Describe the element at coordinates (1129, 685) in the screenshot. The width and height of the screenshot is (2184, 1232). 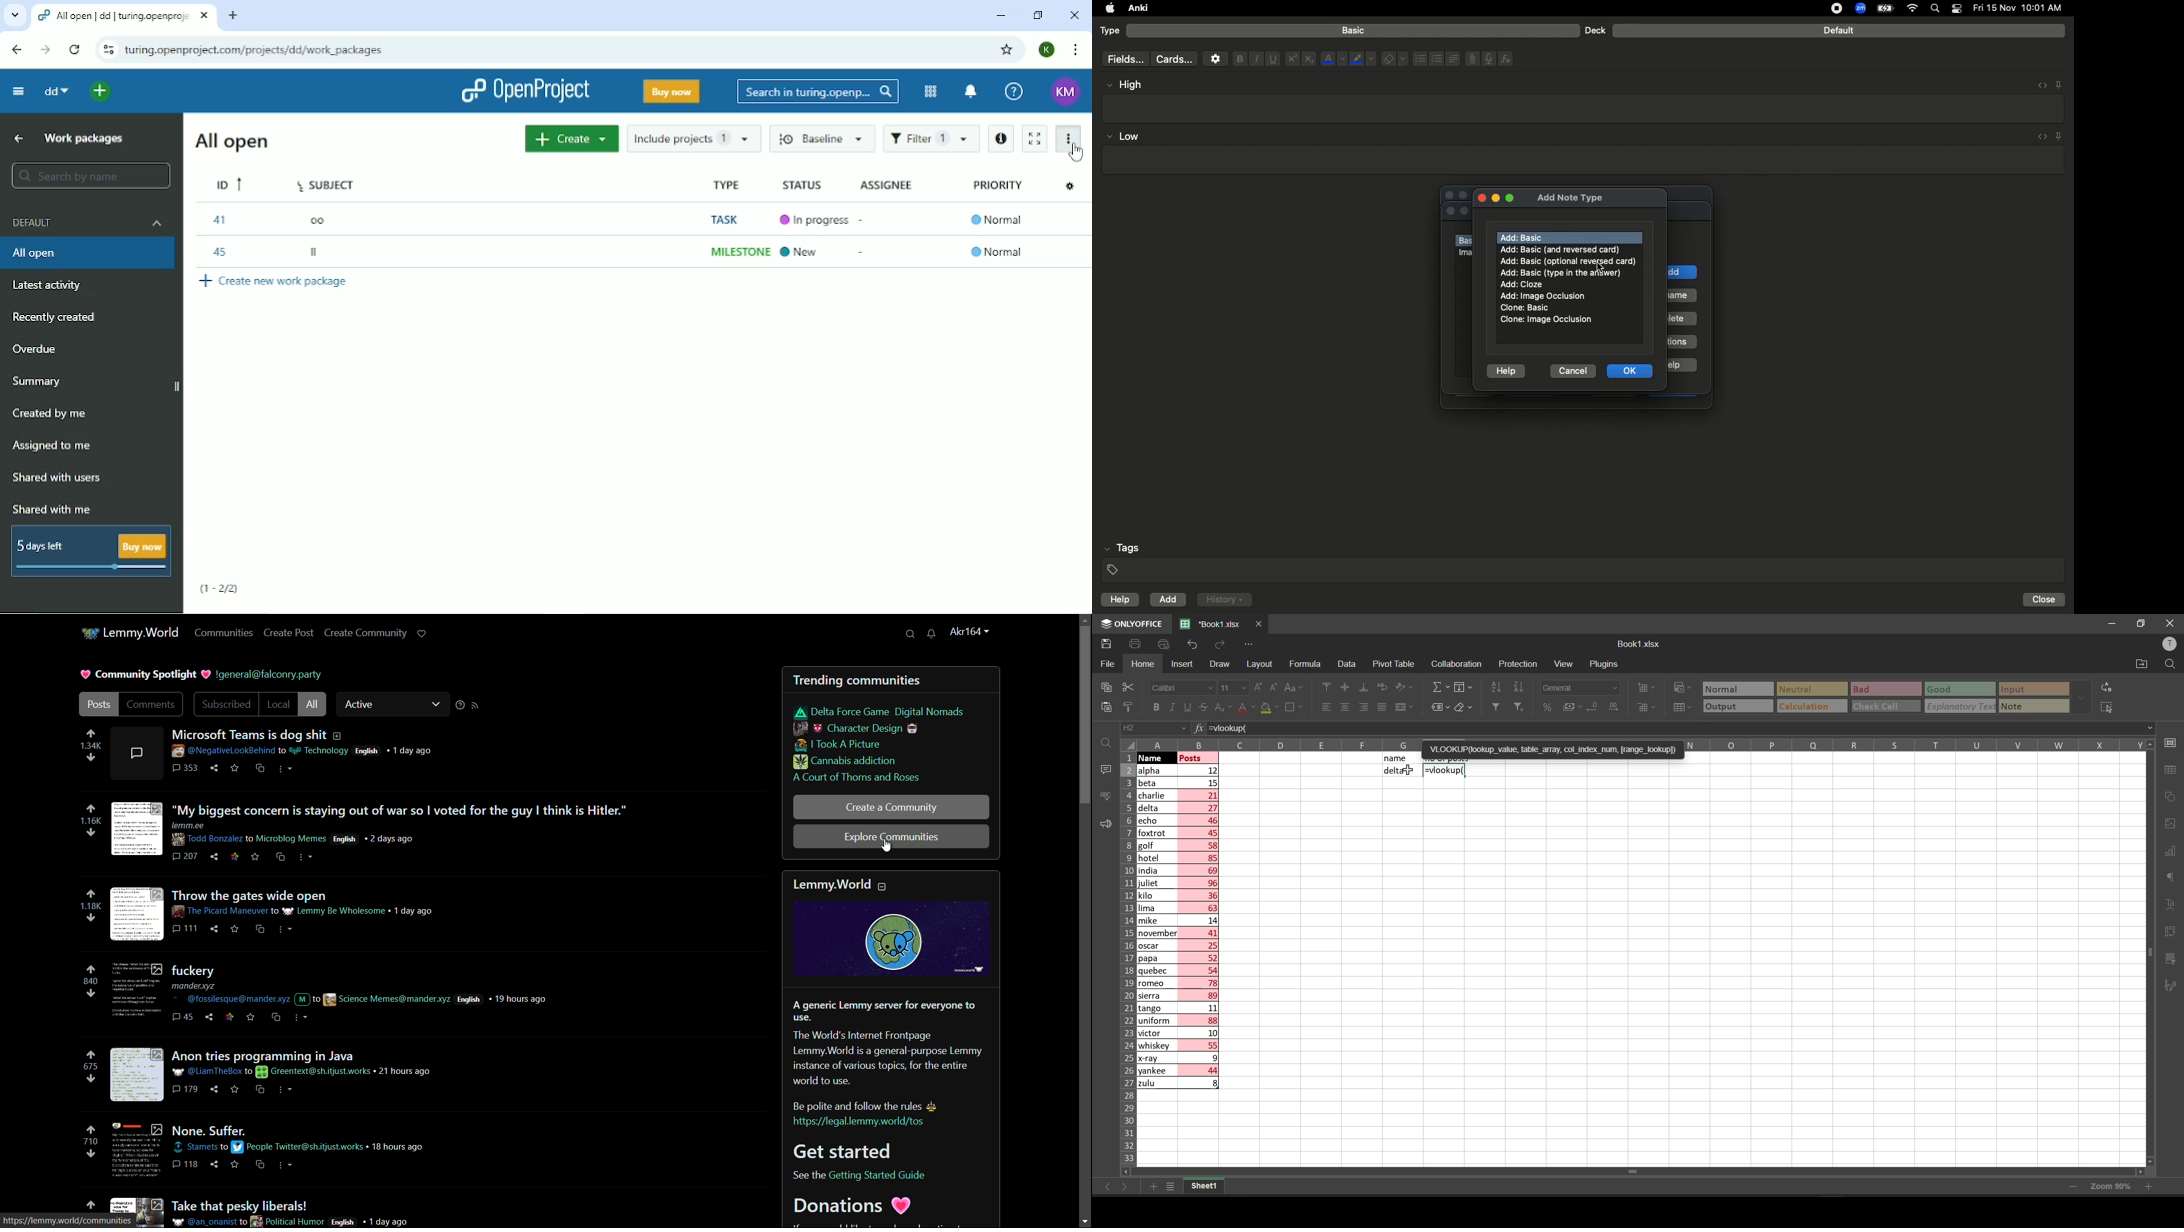
I see `cut` at that location.